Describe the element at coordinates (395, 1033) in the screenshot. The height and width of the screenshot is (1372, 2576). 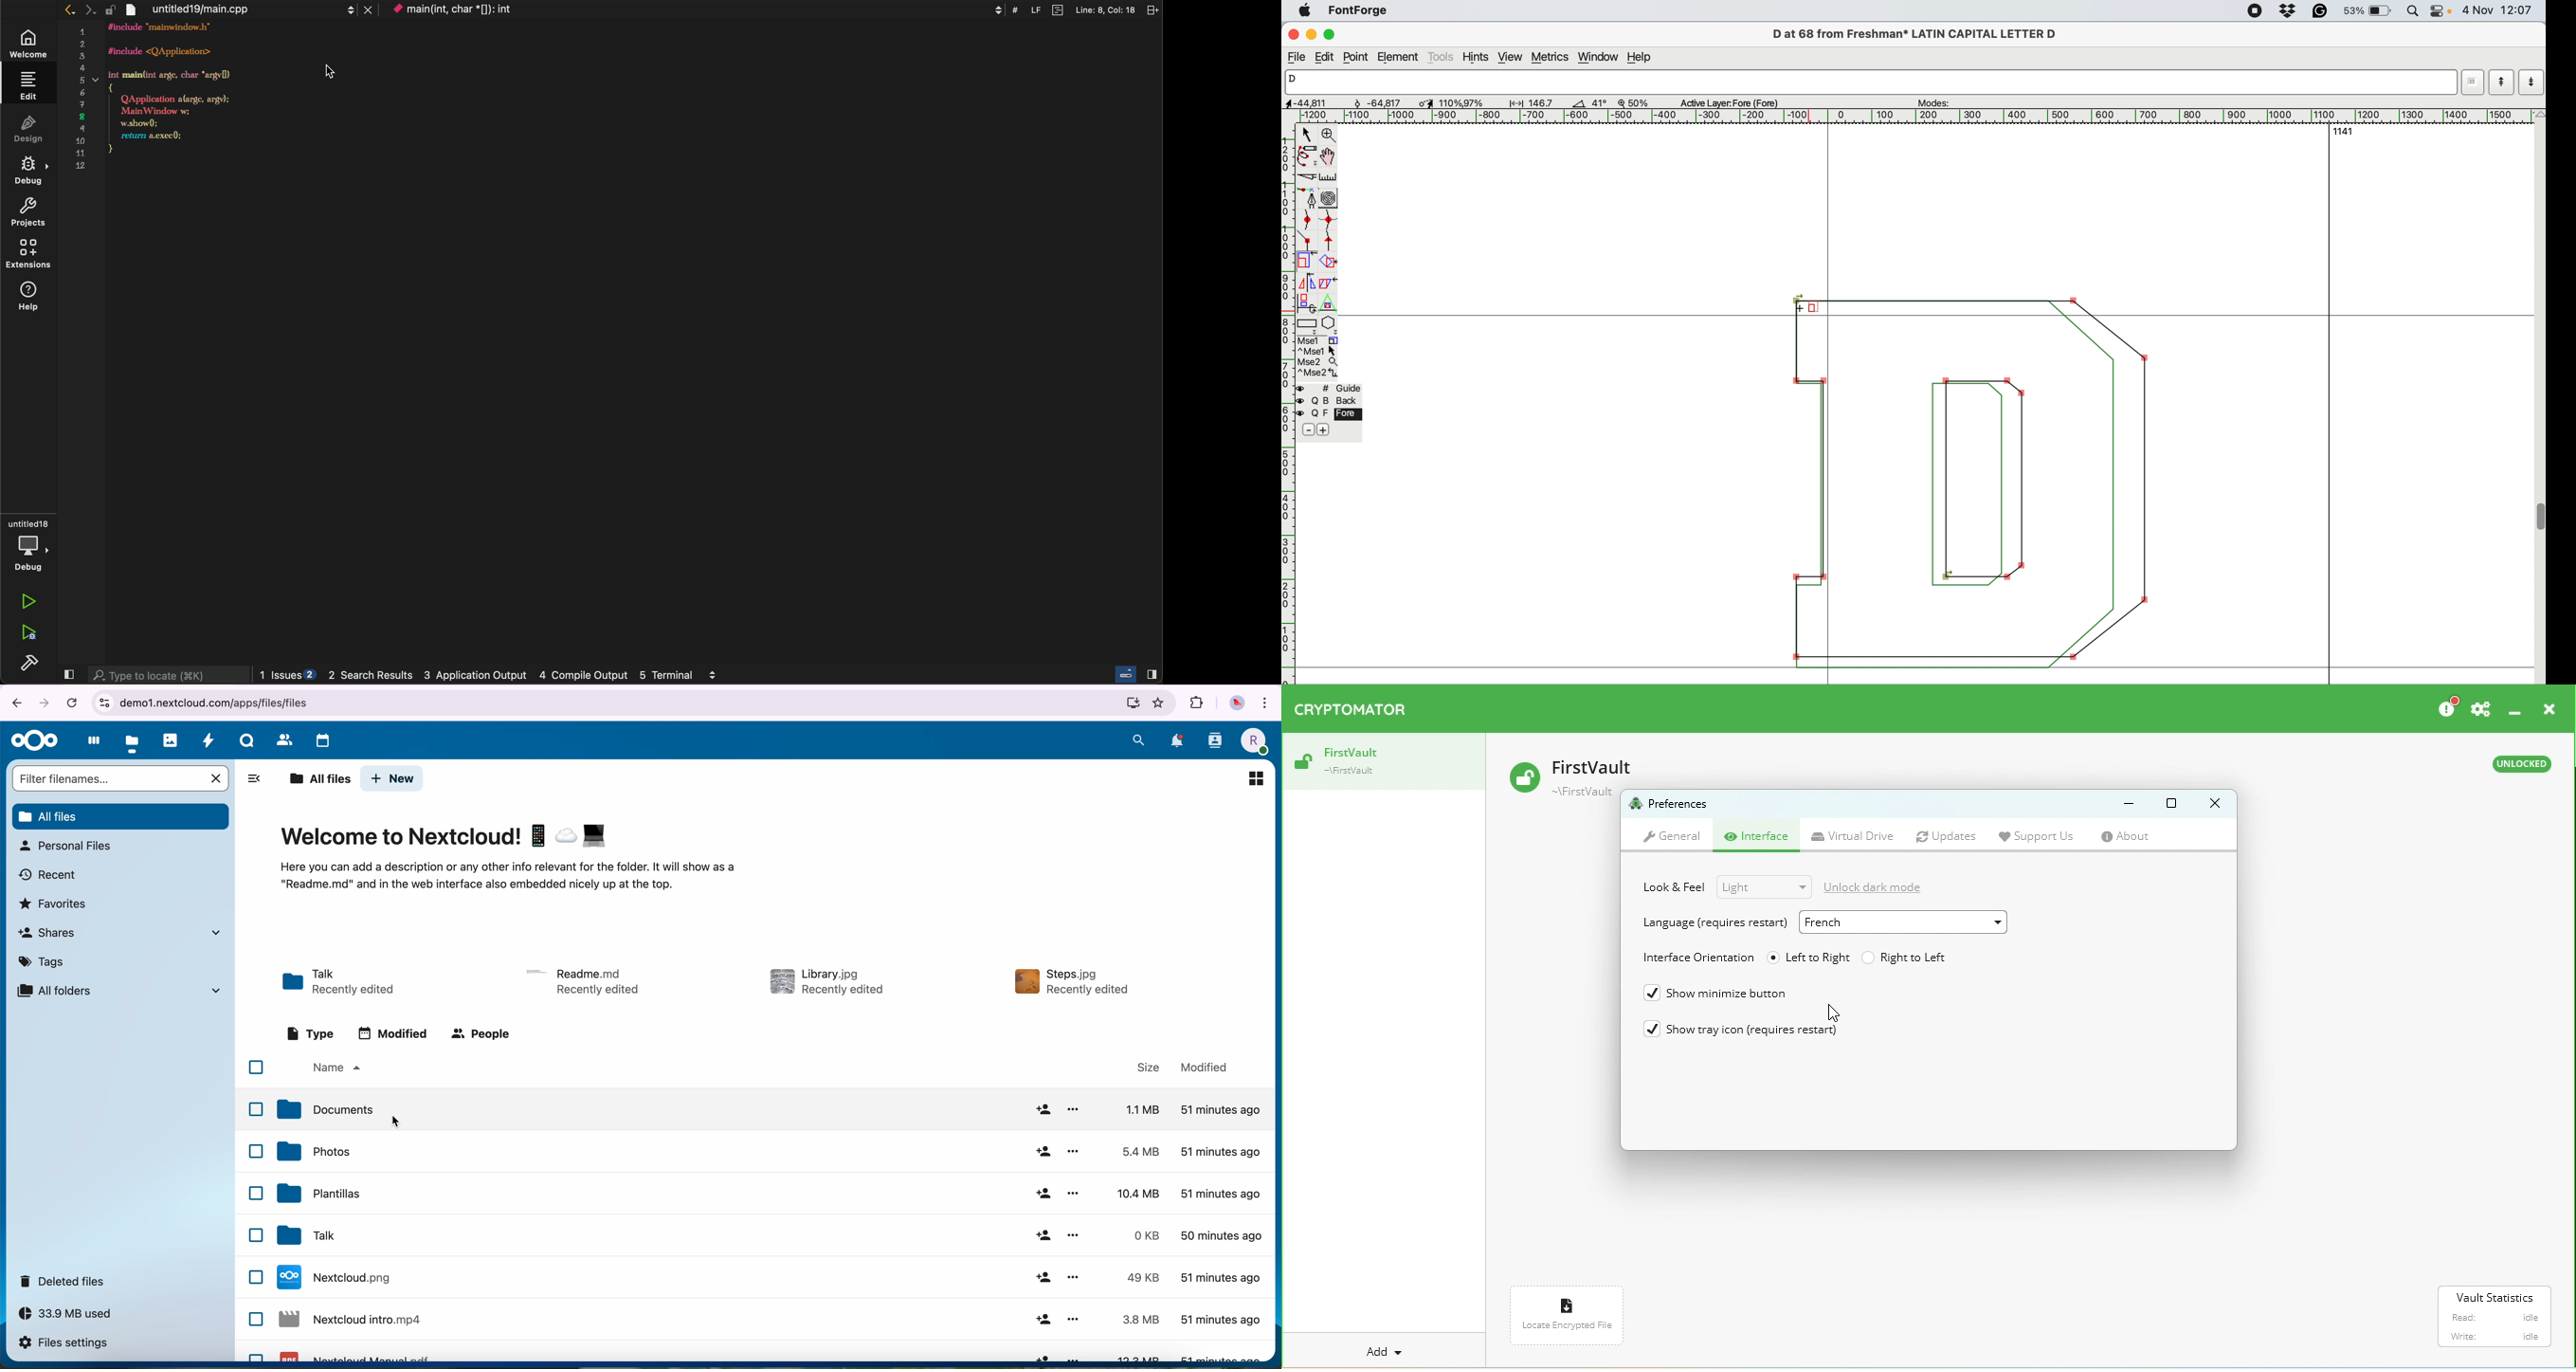
I see `modified` at that location.